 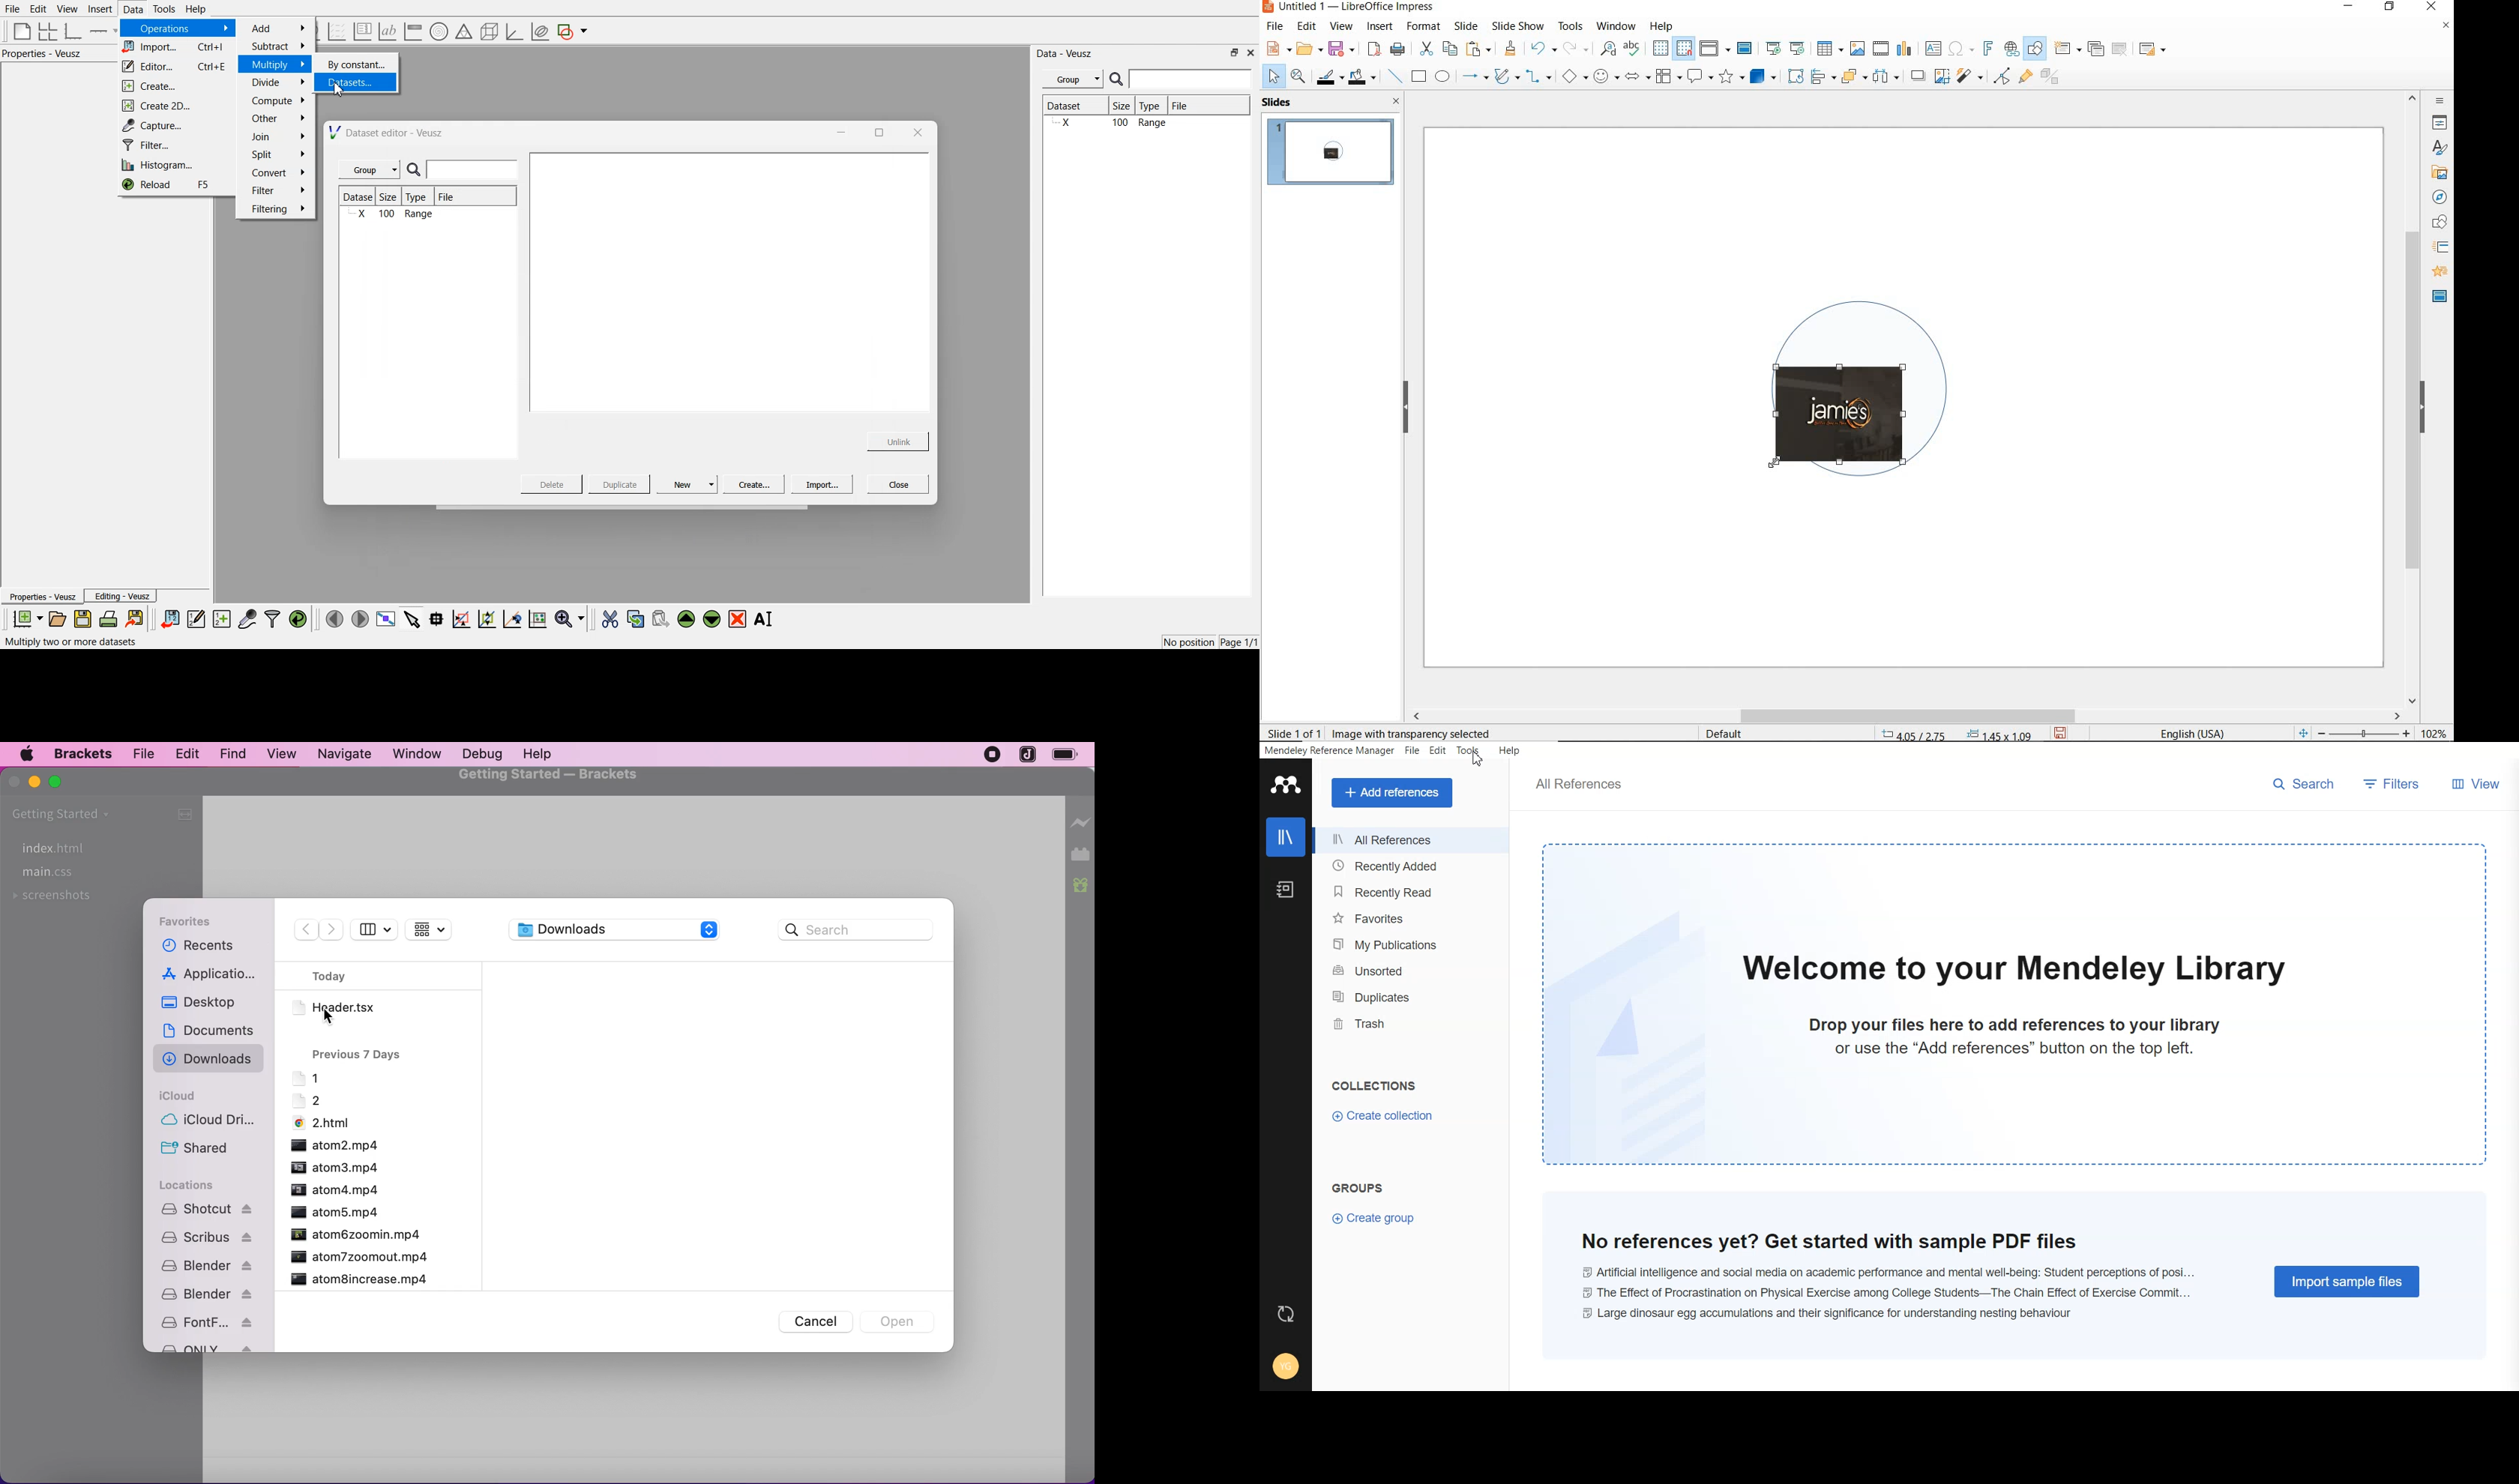 What do you see at coordinates (37, 783) in the screenshot?
I see `minimize app` at bounding box center [37, 783].